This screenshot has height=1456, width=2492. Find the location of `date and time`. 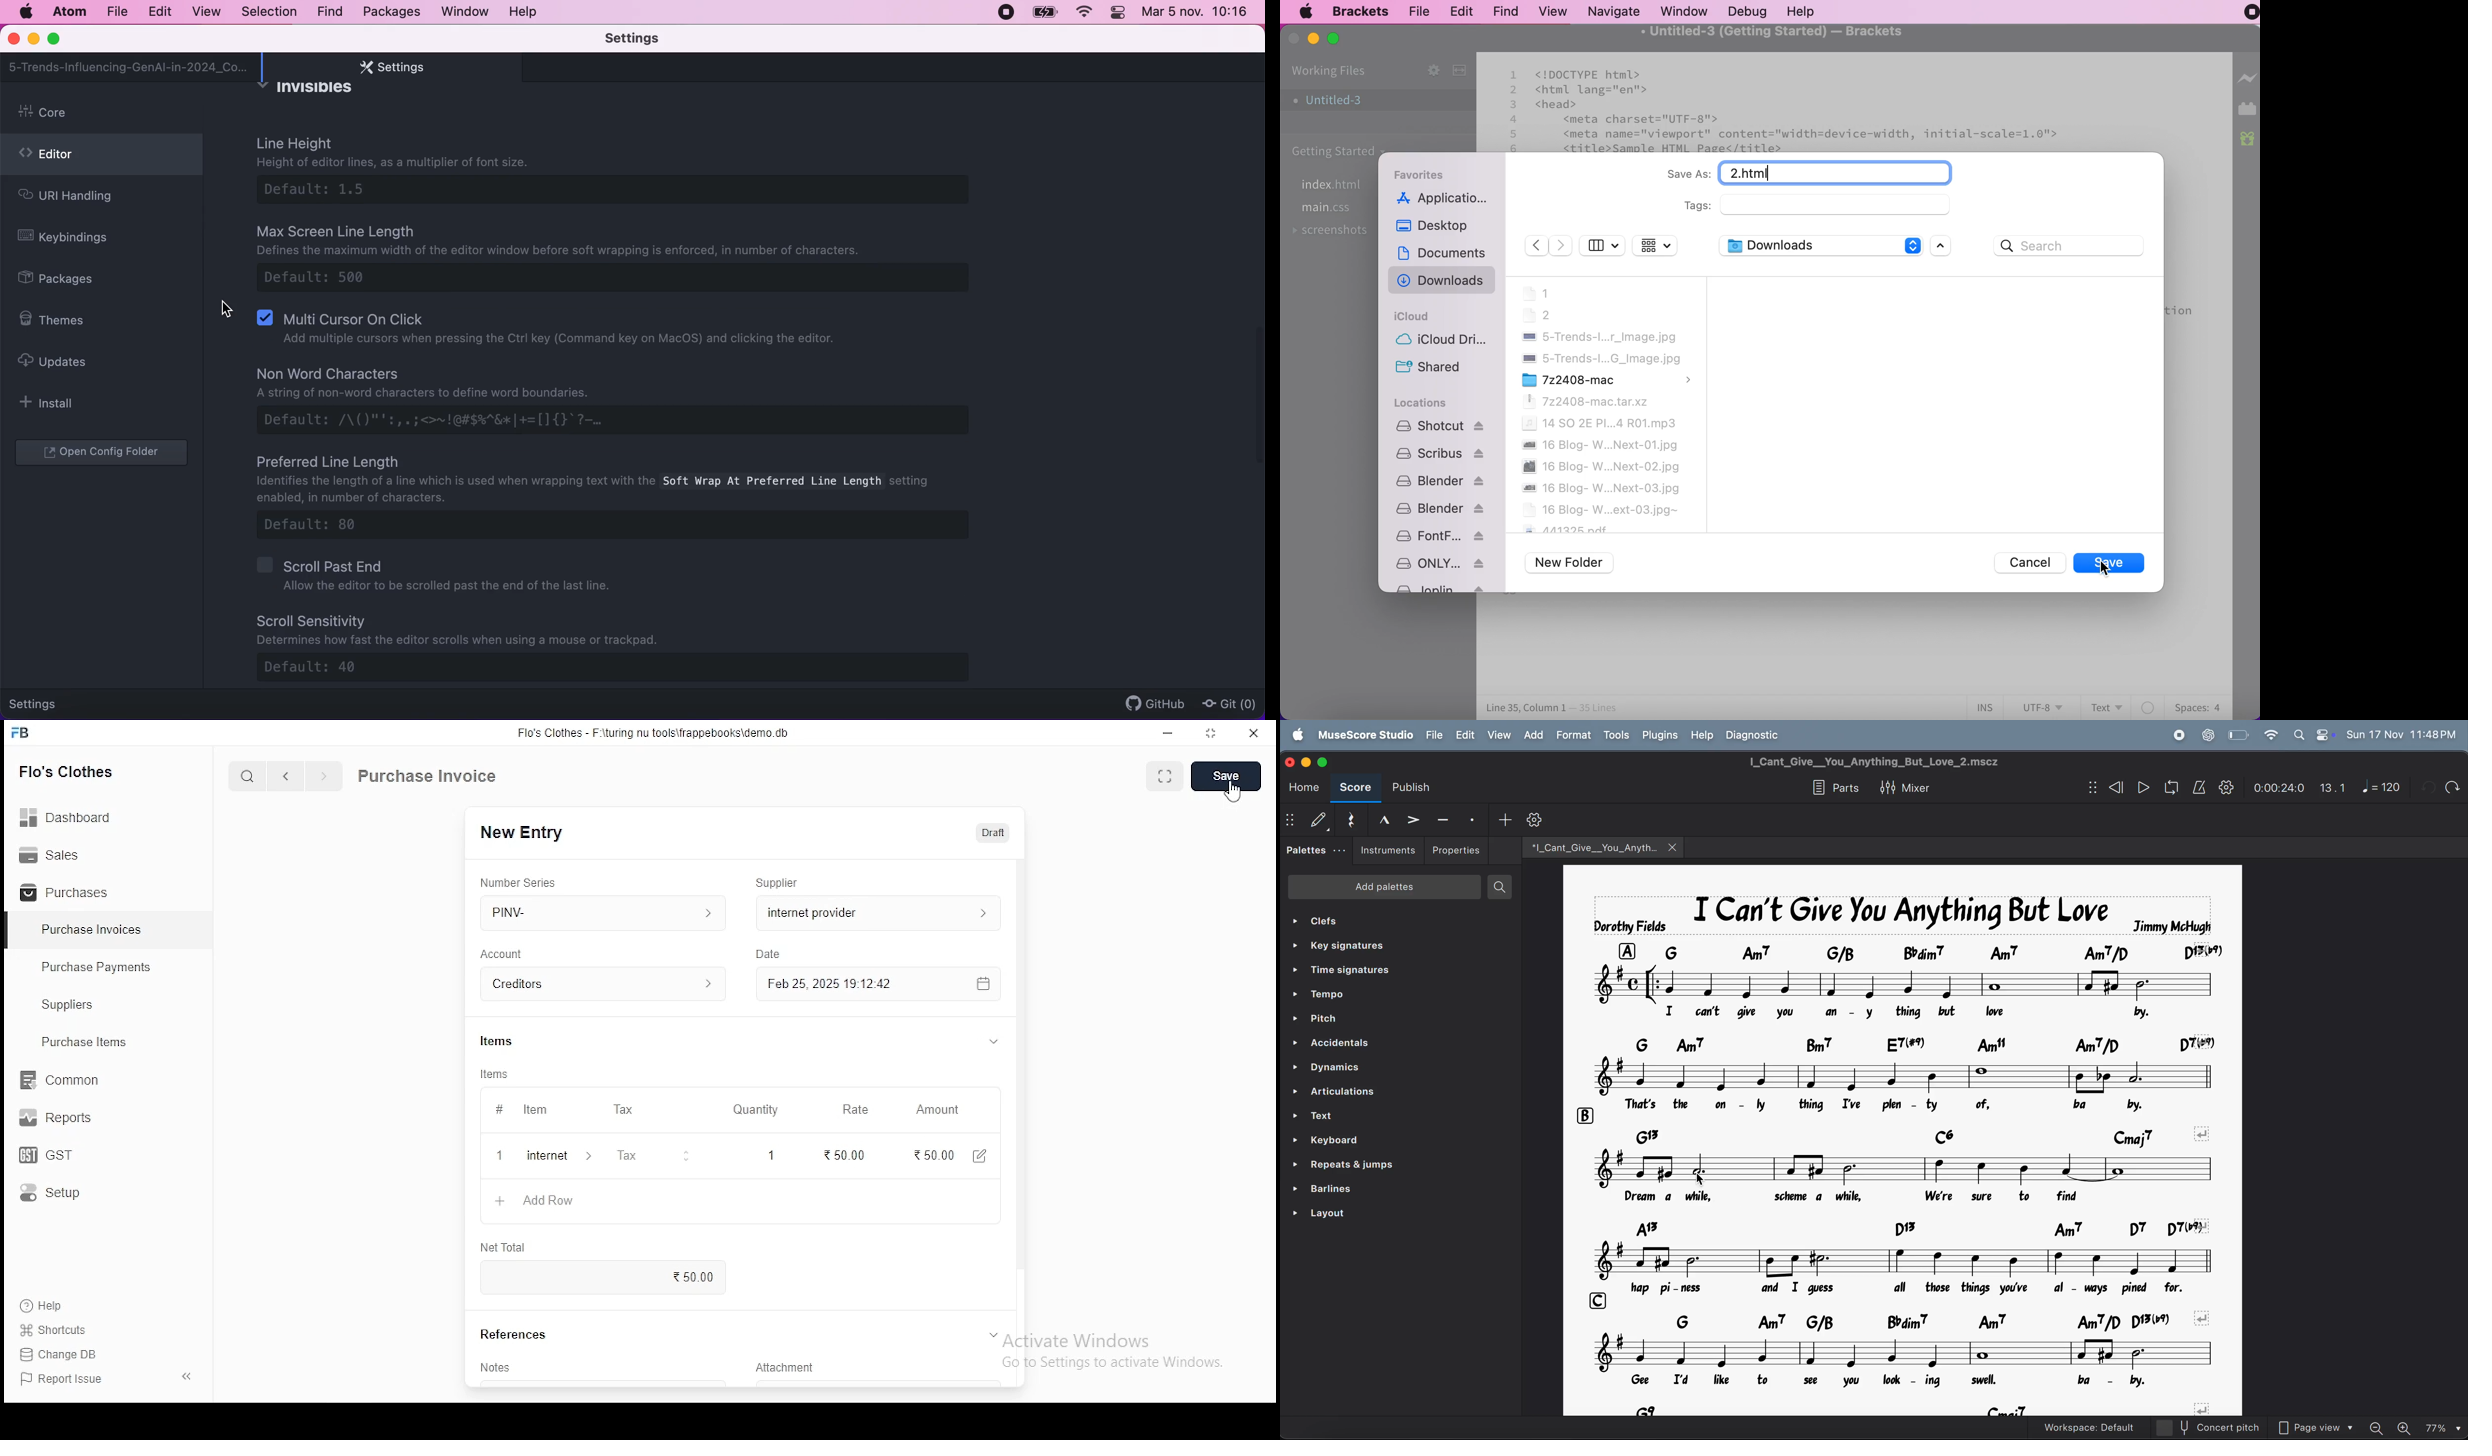

date and time is located at coordinates (2402, 734).